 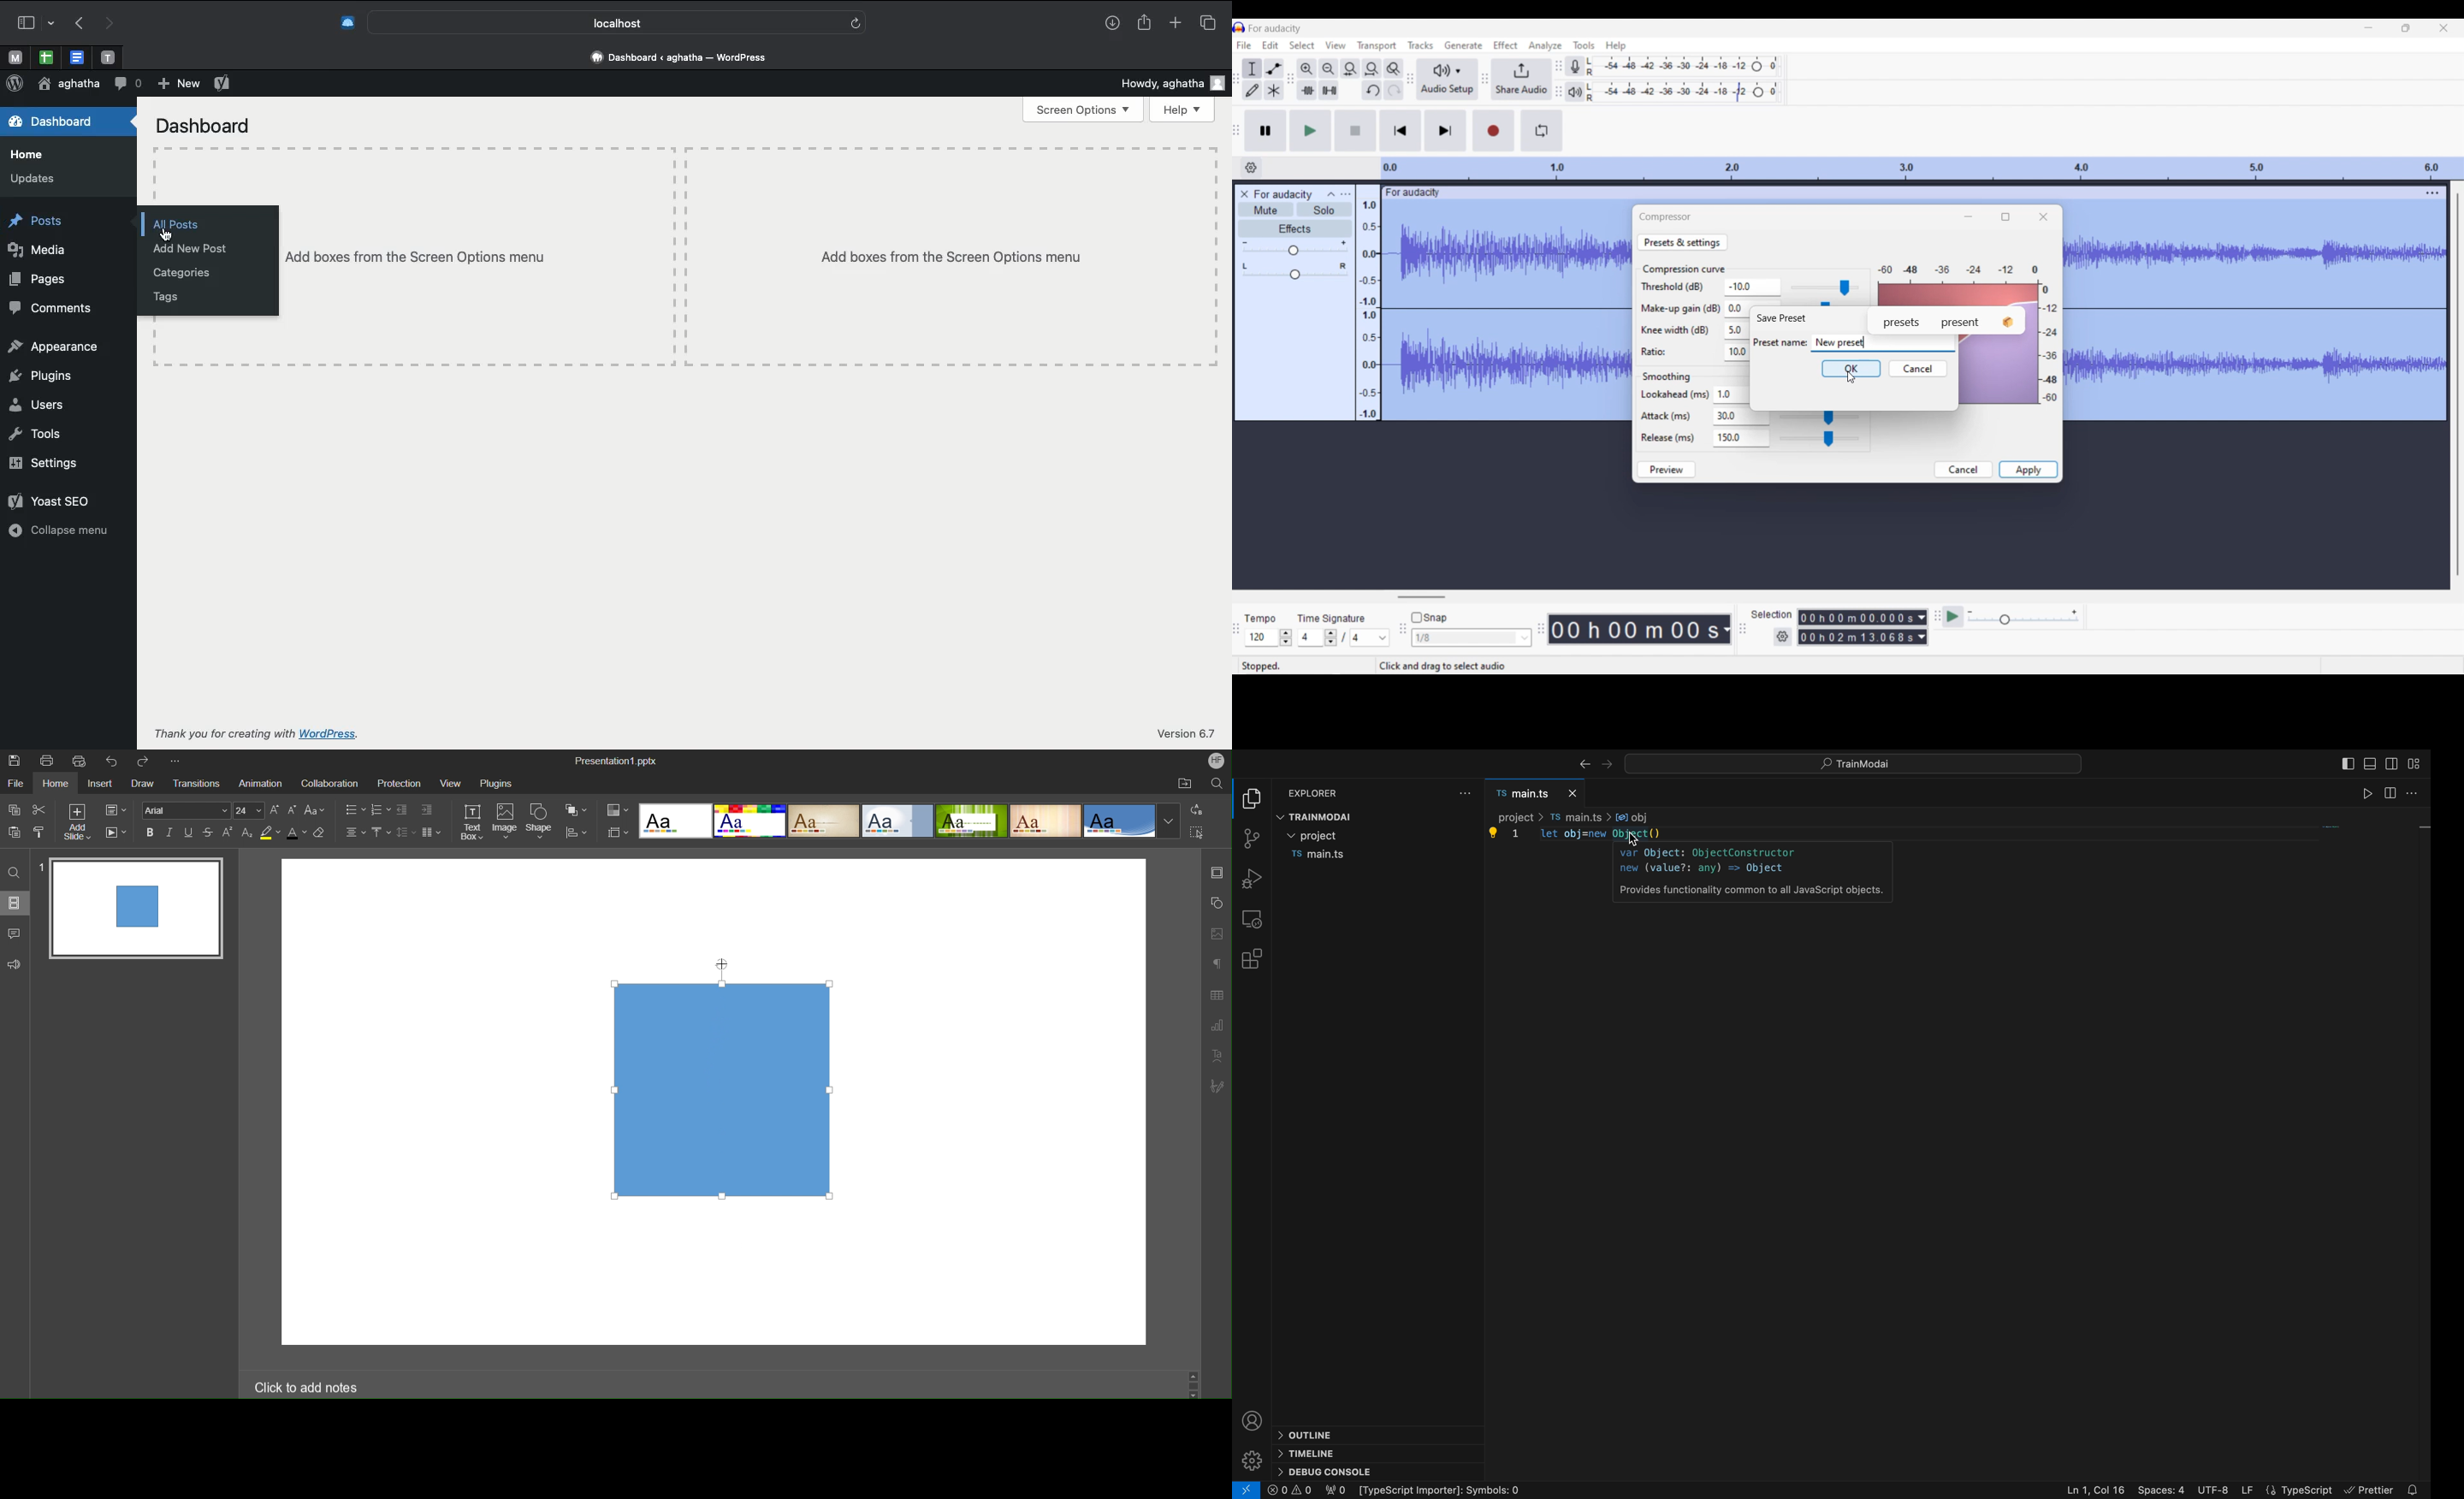 I want to click on Appearance, so click(x=57, y=346).